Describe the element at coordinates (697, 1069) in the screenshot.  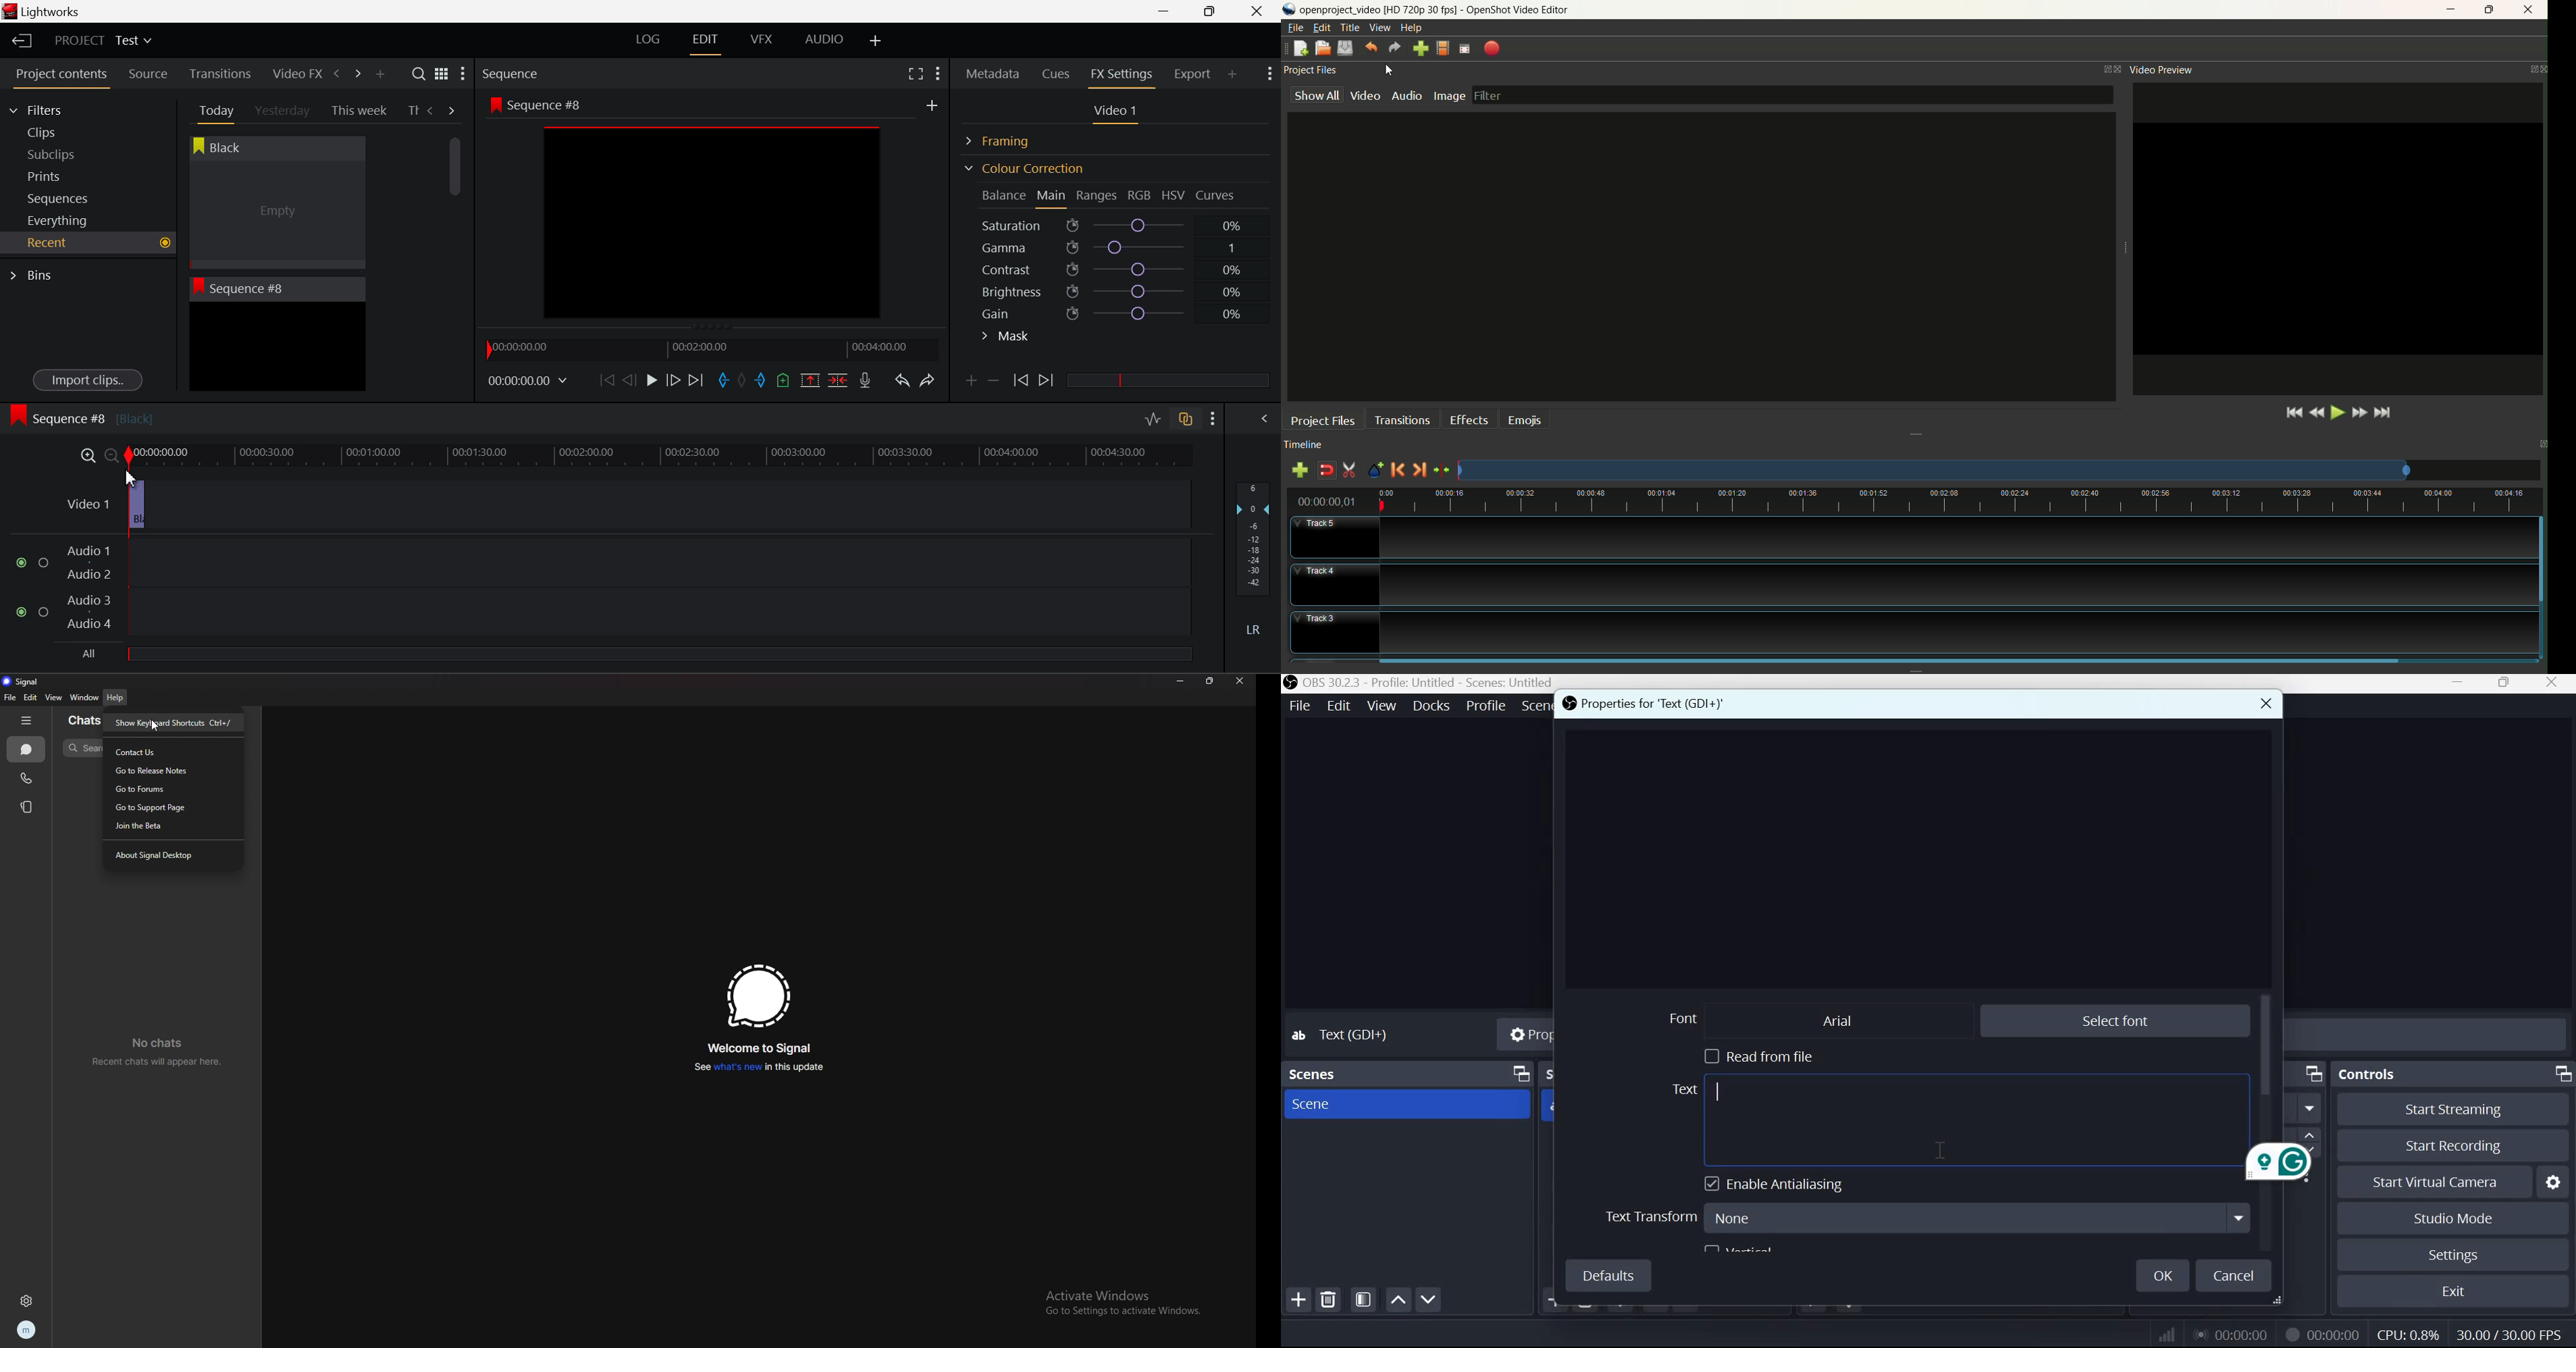
I see `See` at that location.